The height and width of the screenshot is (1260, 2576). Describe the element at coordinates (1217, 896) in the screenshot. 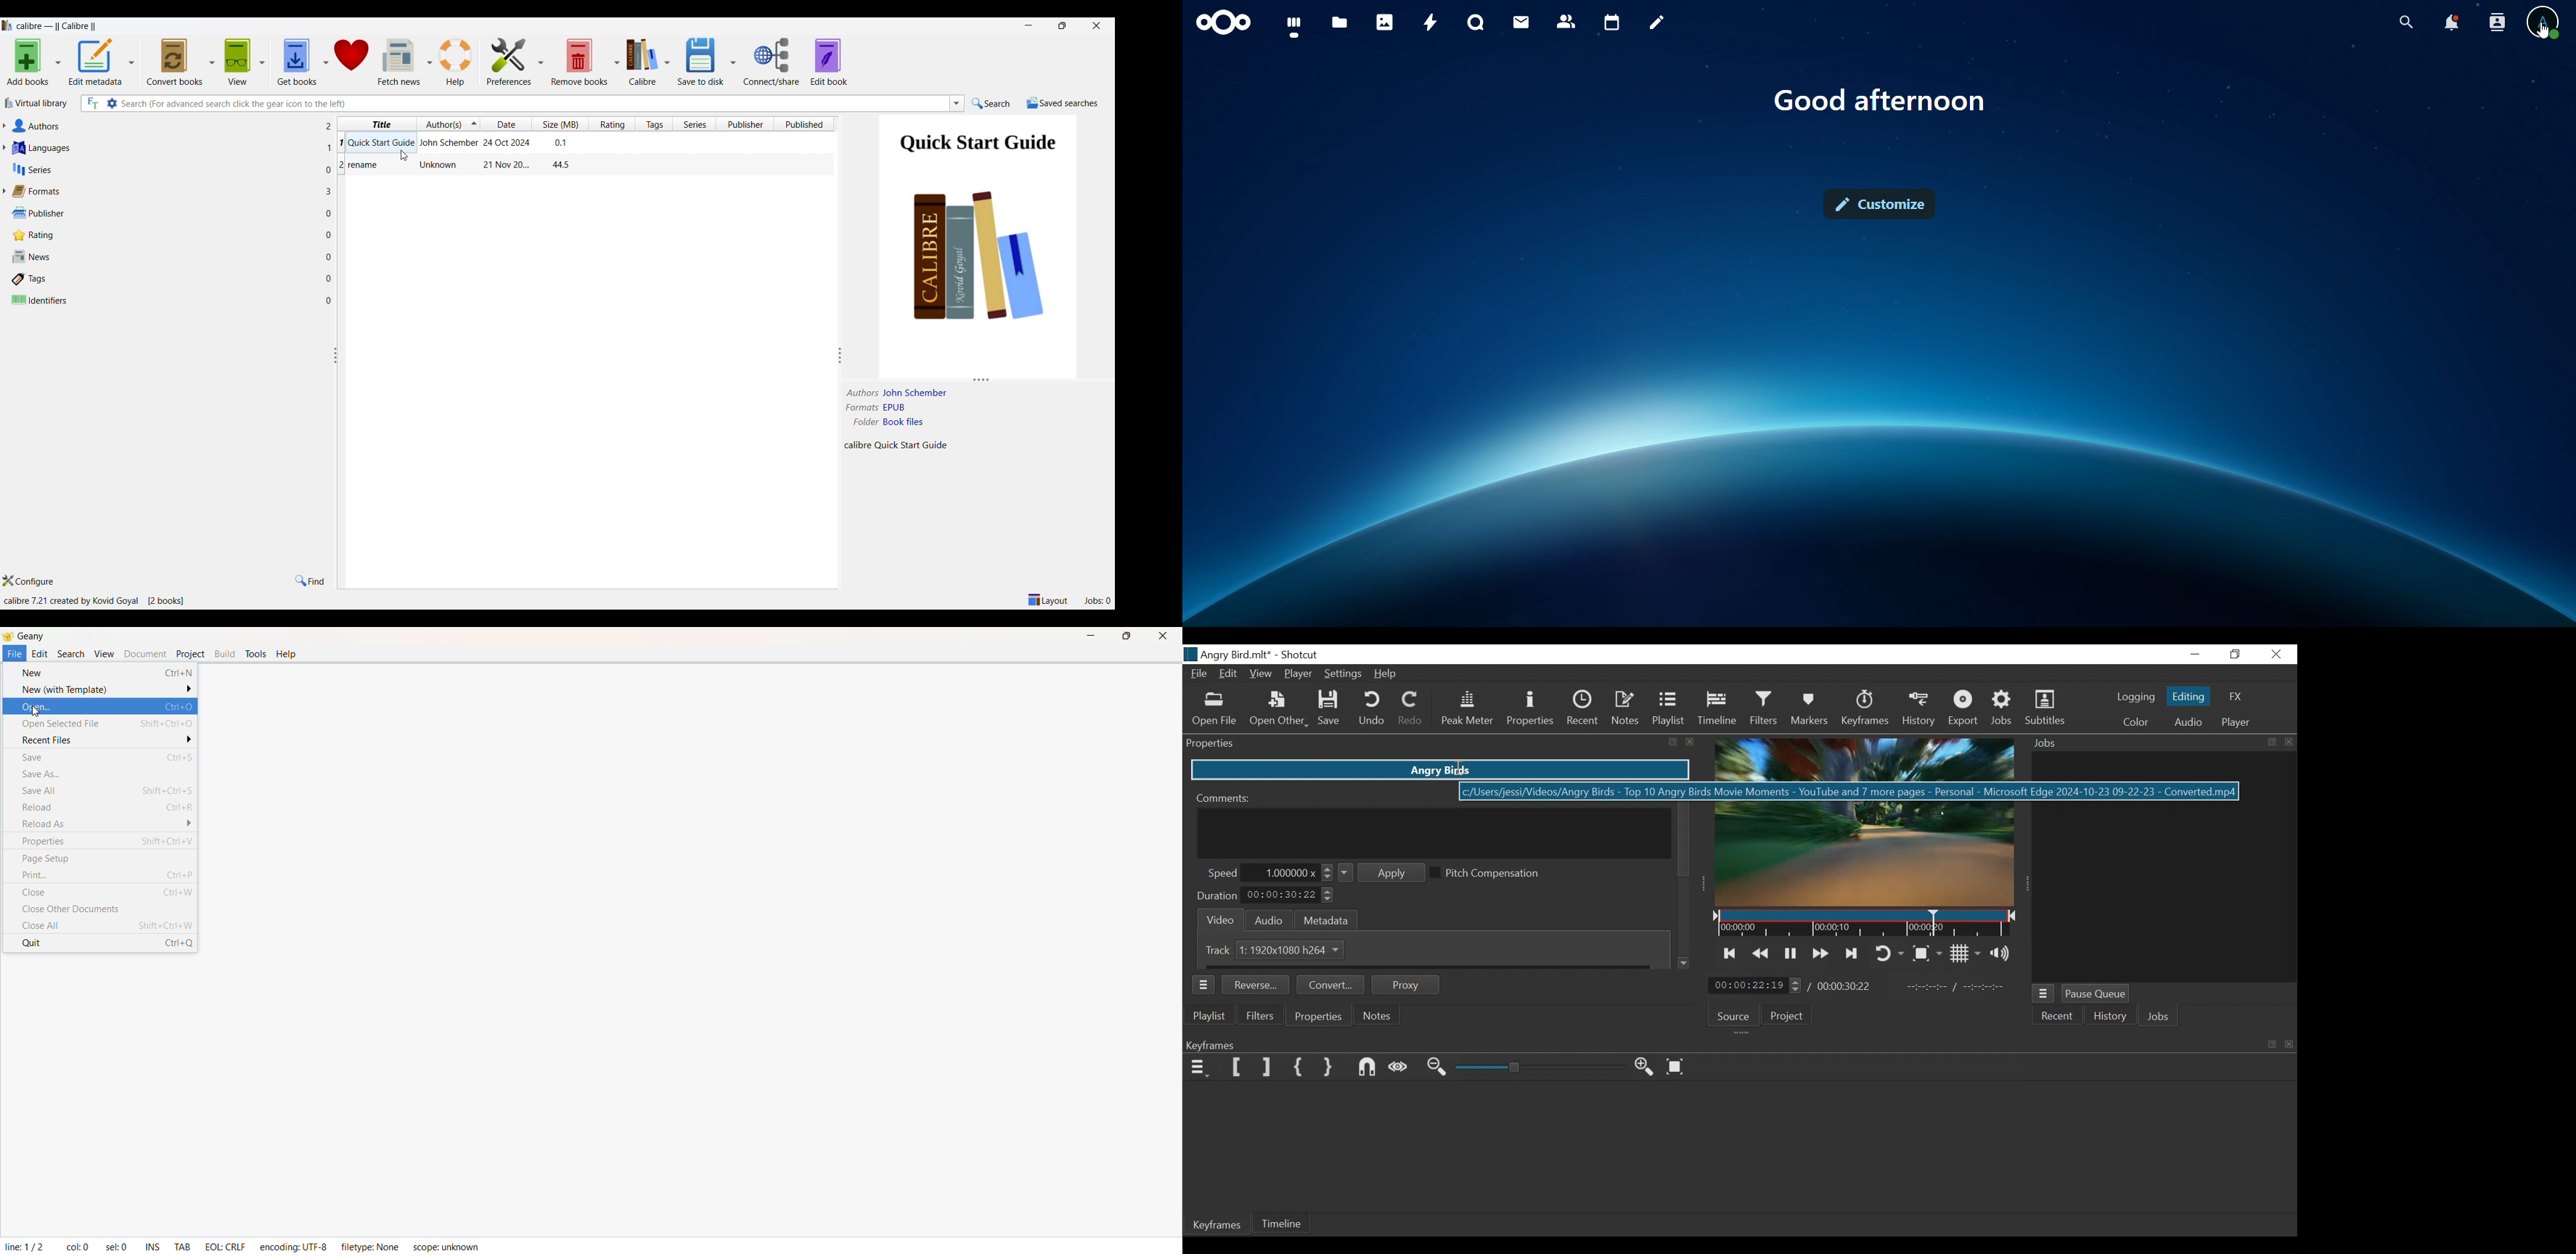

I see `Duration` at that location.